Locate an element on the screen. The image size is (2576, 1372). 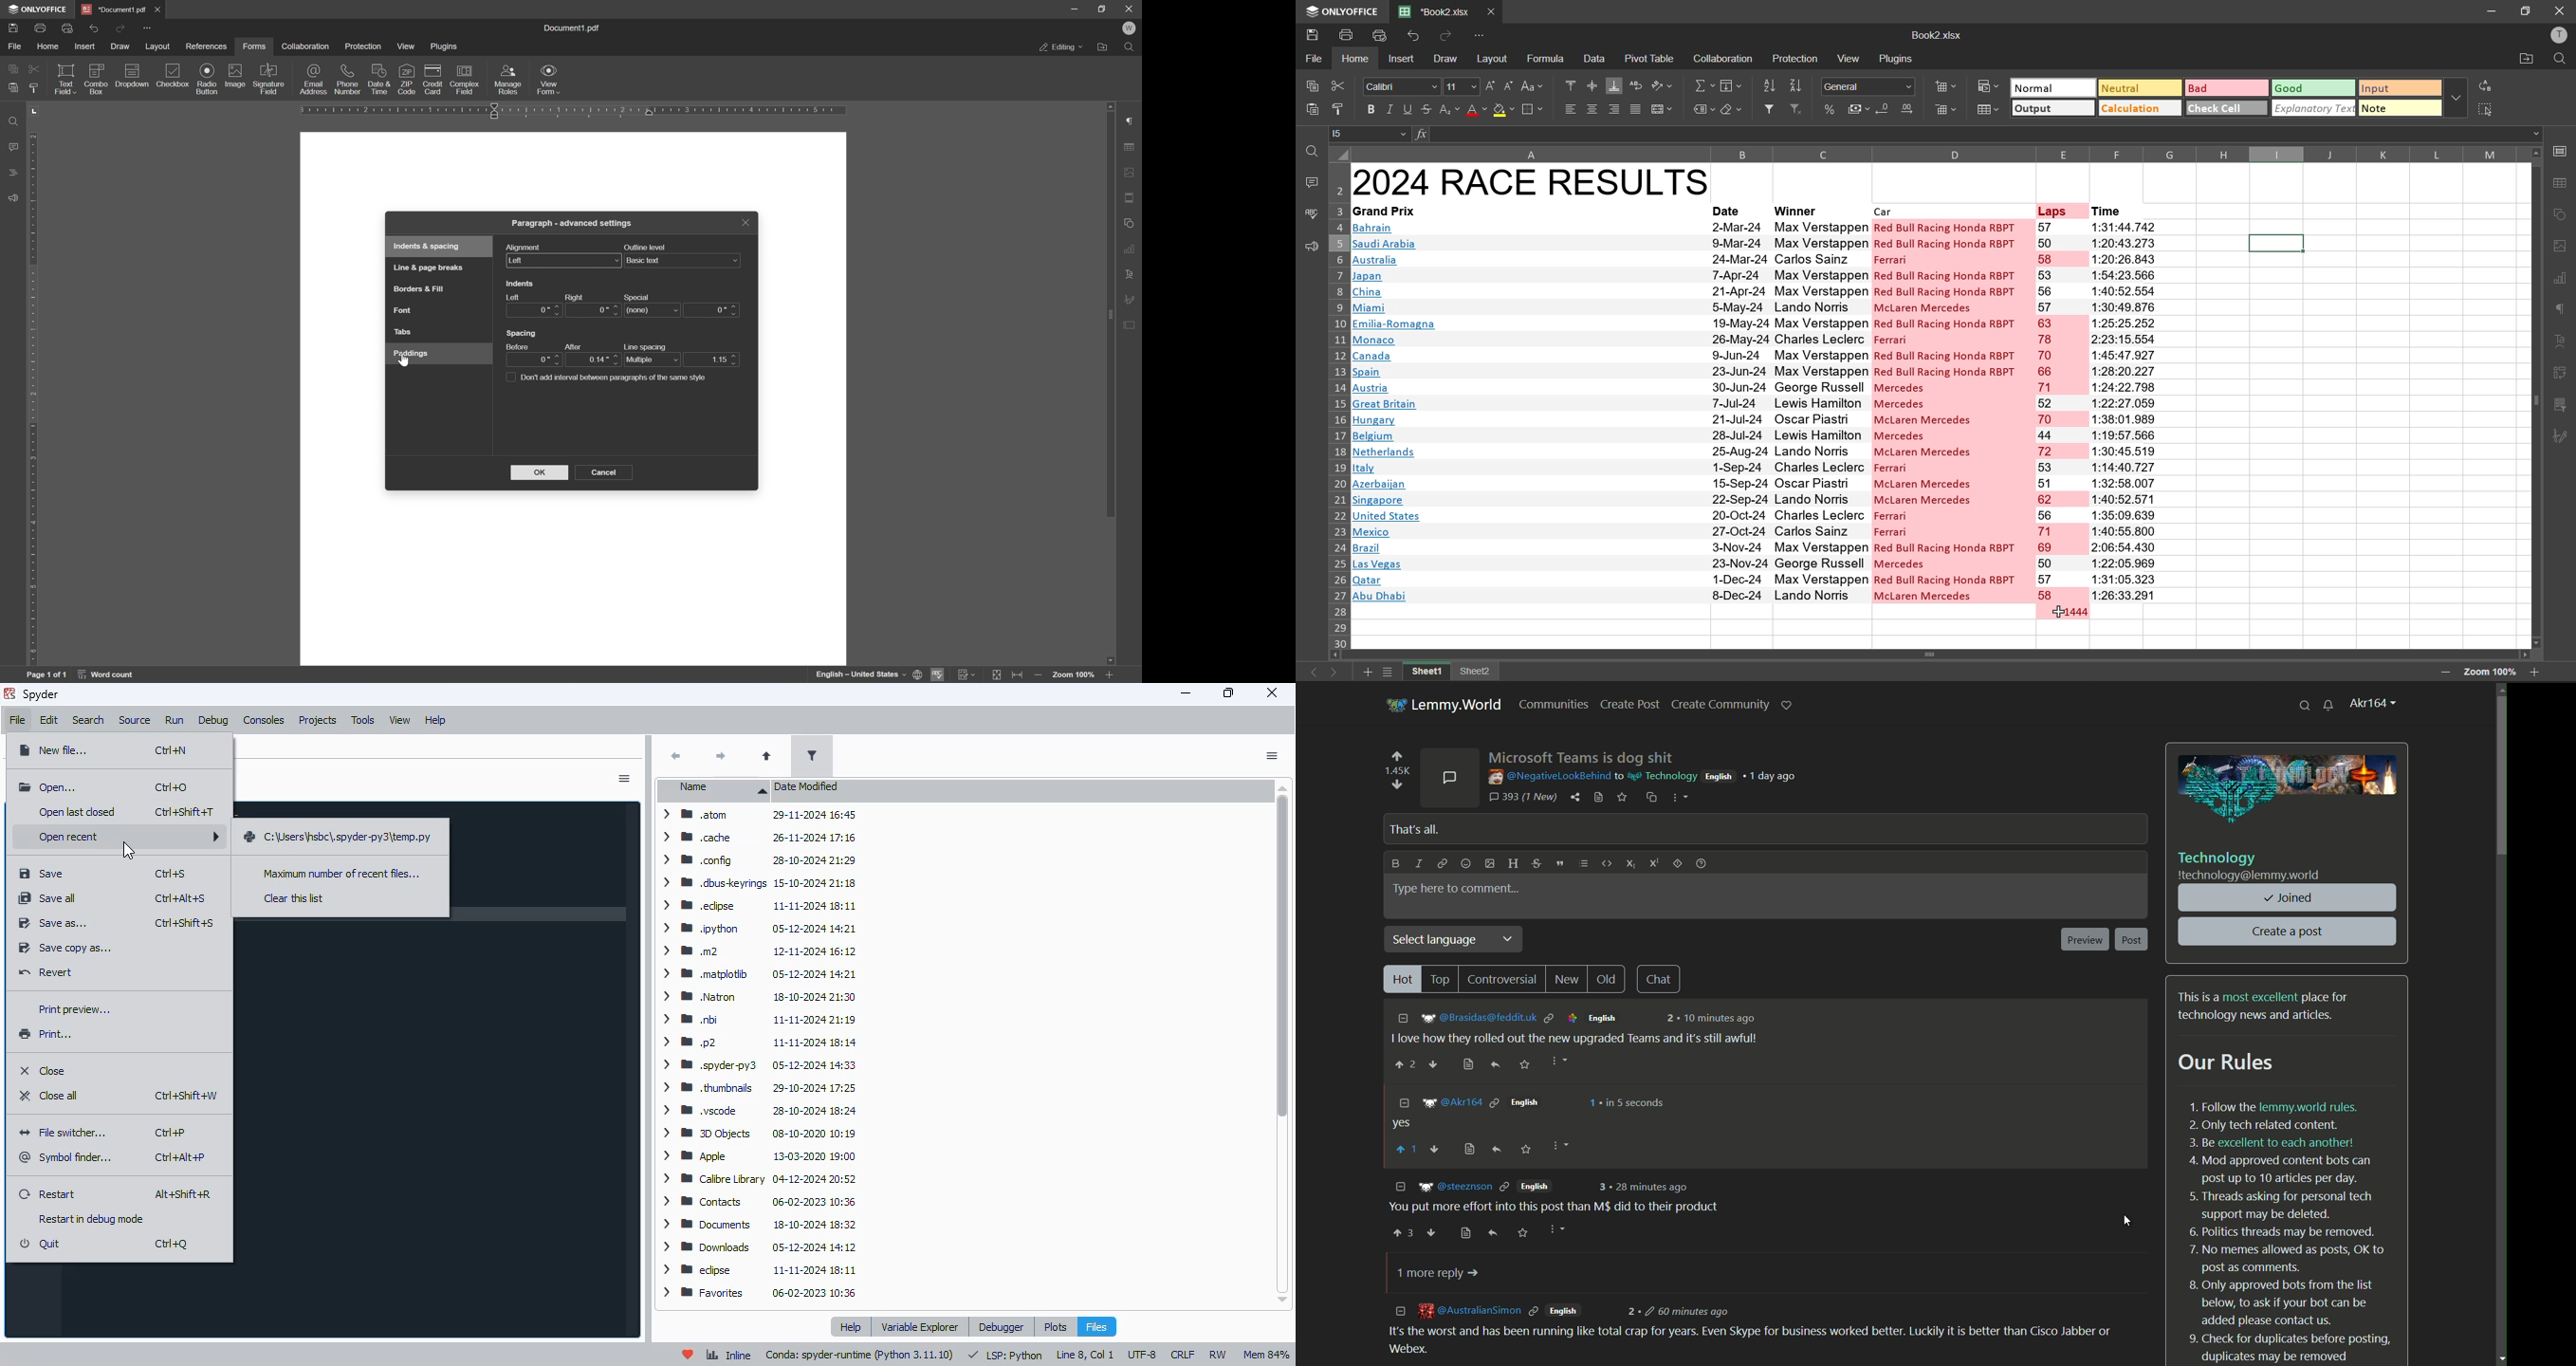
1 day ago is located at coordinates (1774, 776).